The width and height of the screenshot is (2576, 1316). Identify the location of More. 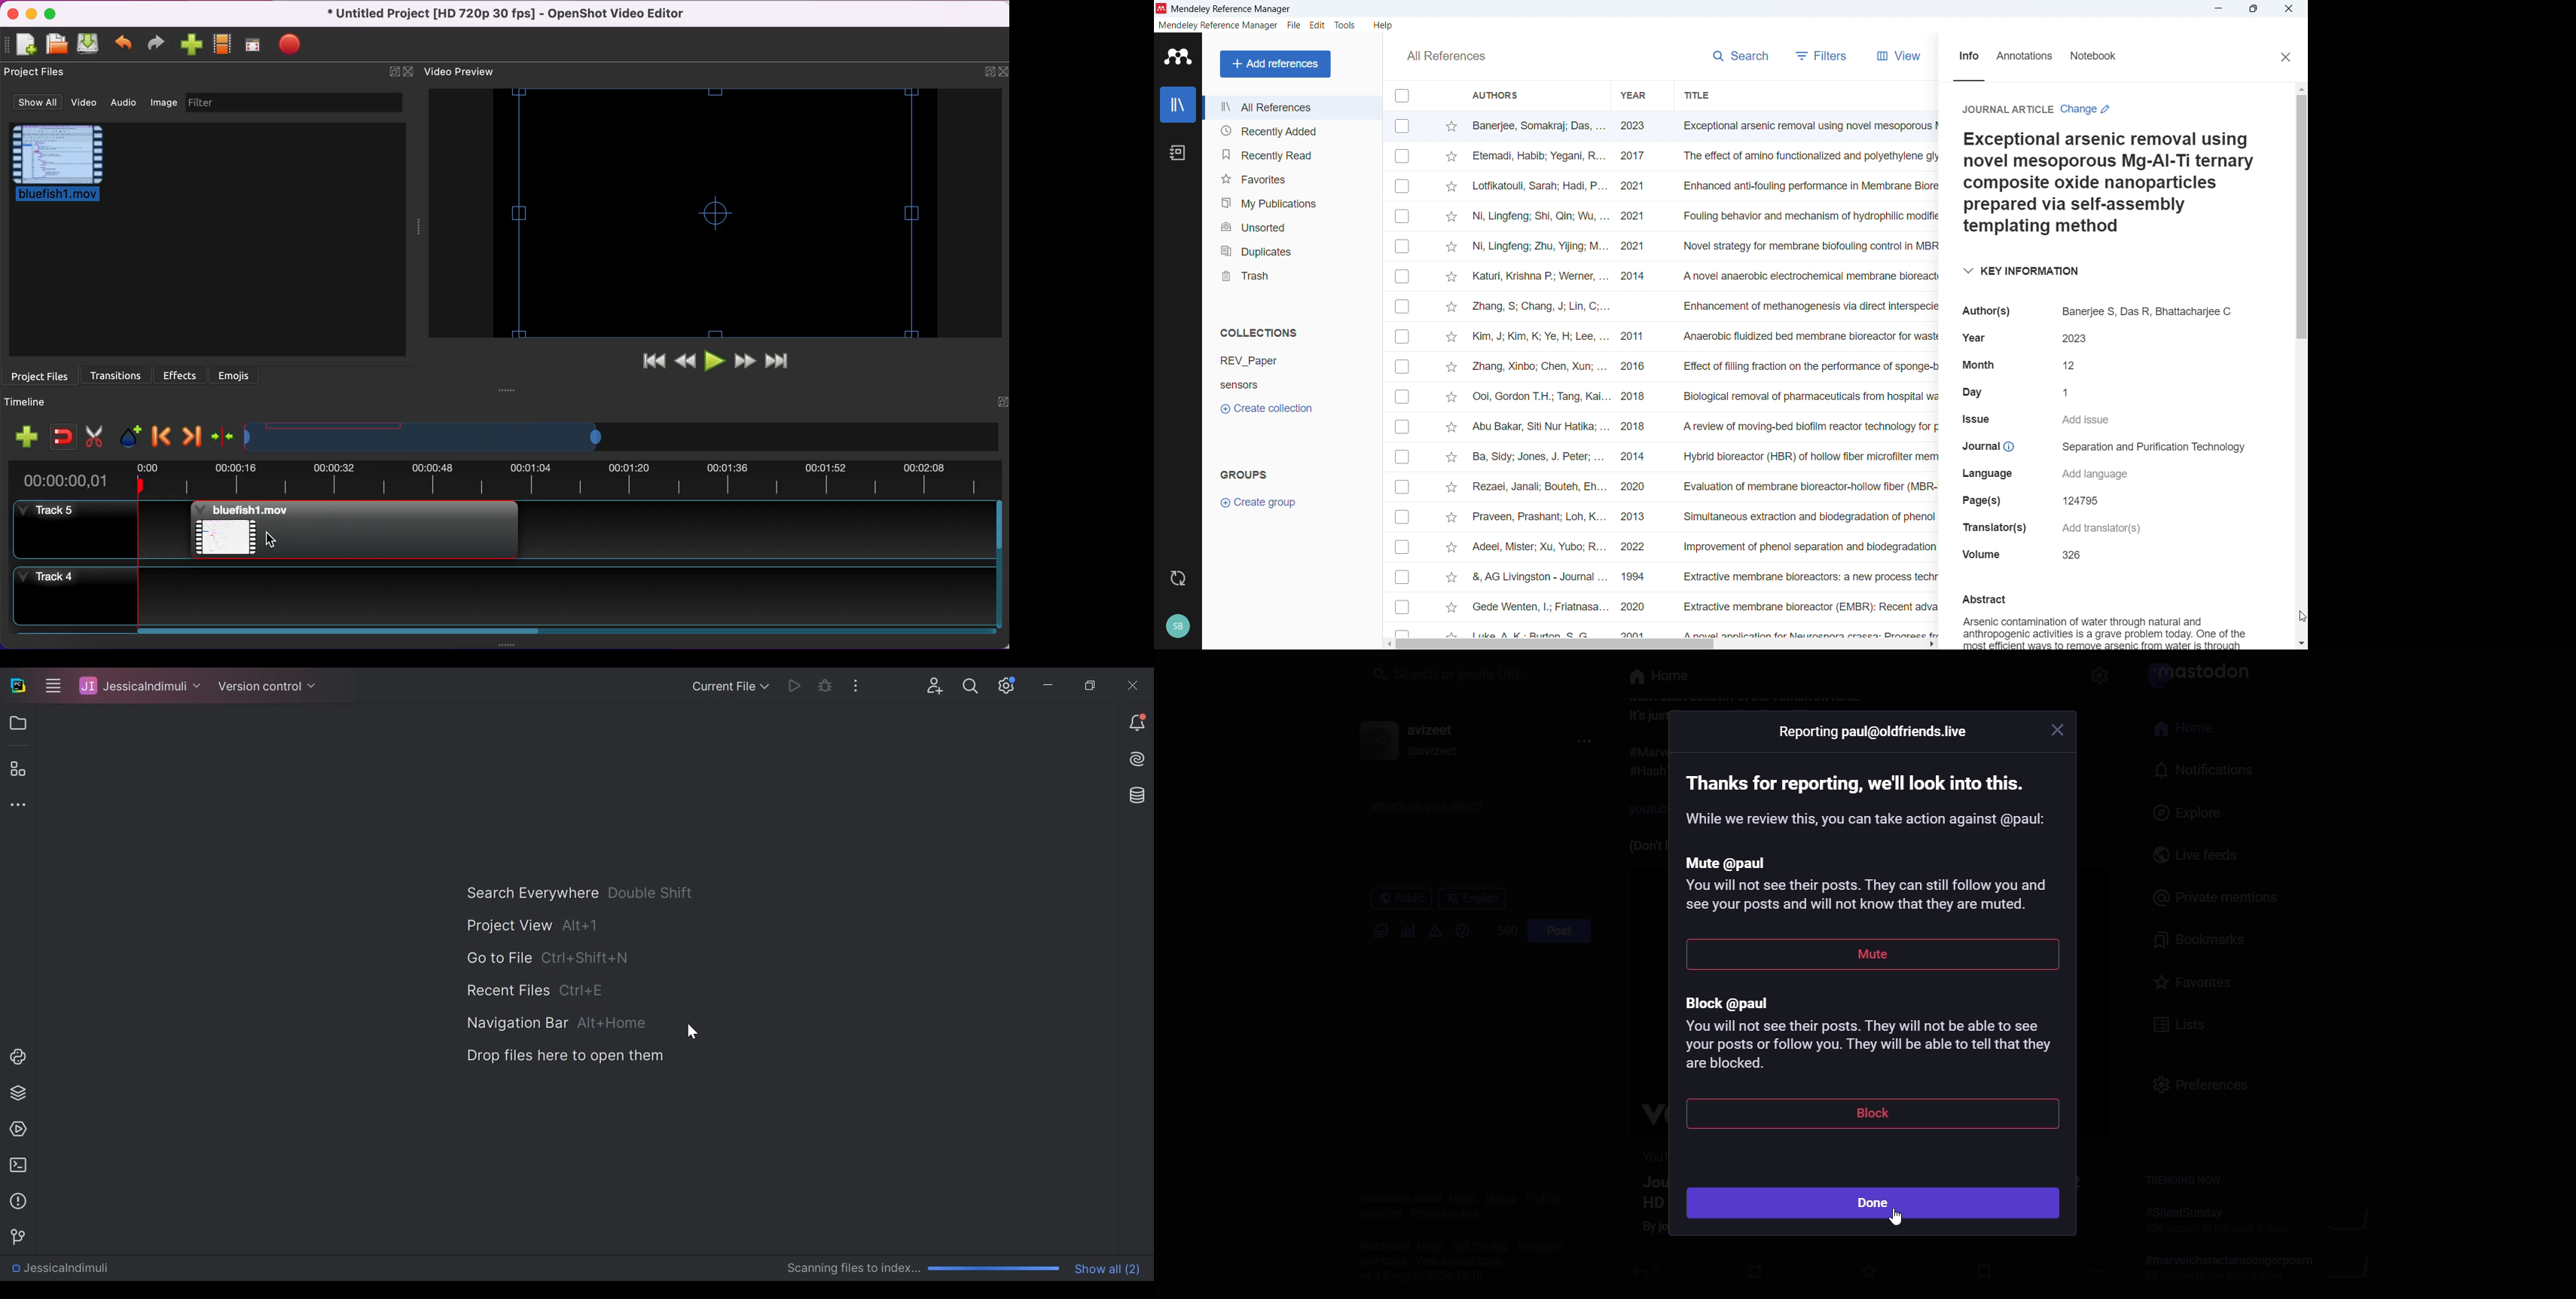
(855, 684).